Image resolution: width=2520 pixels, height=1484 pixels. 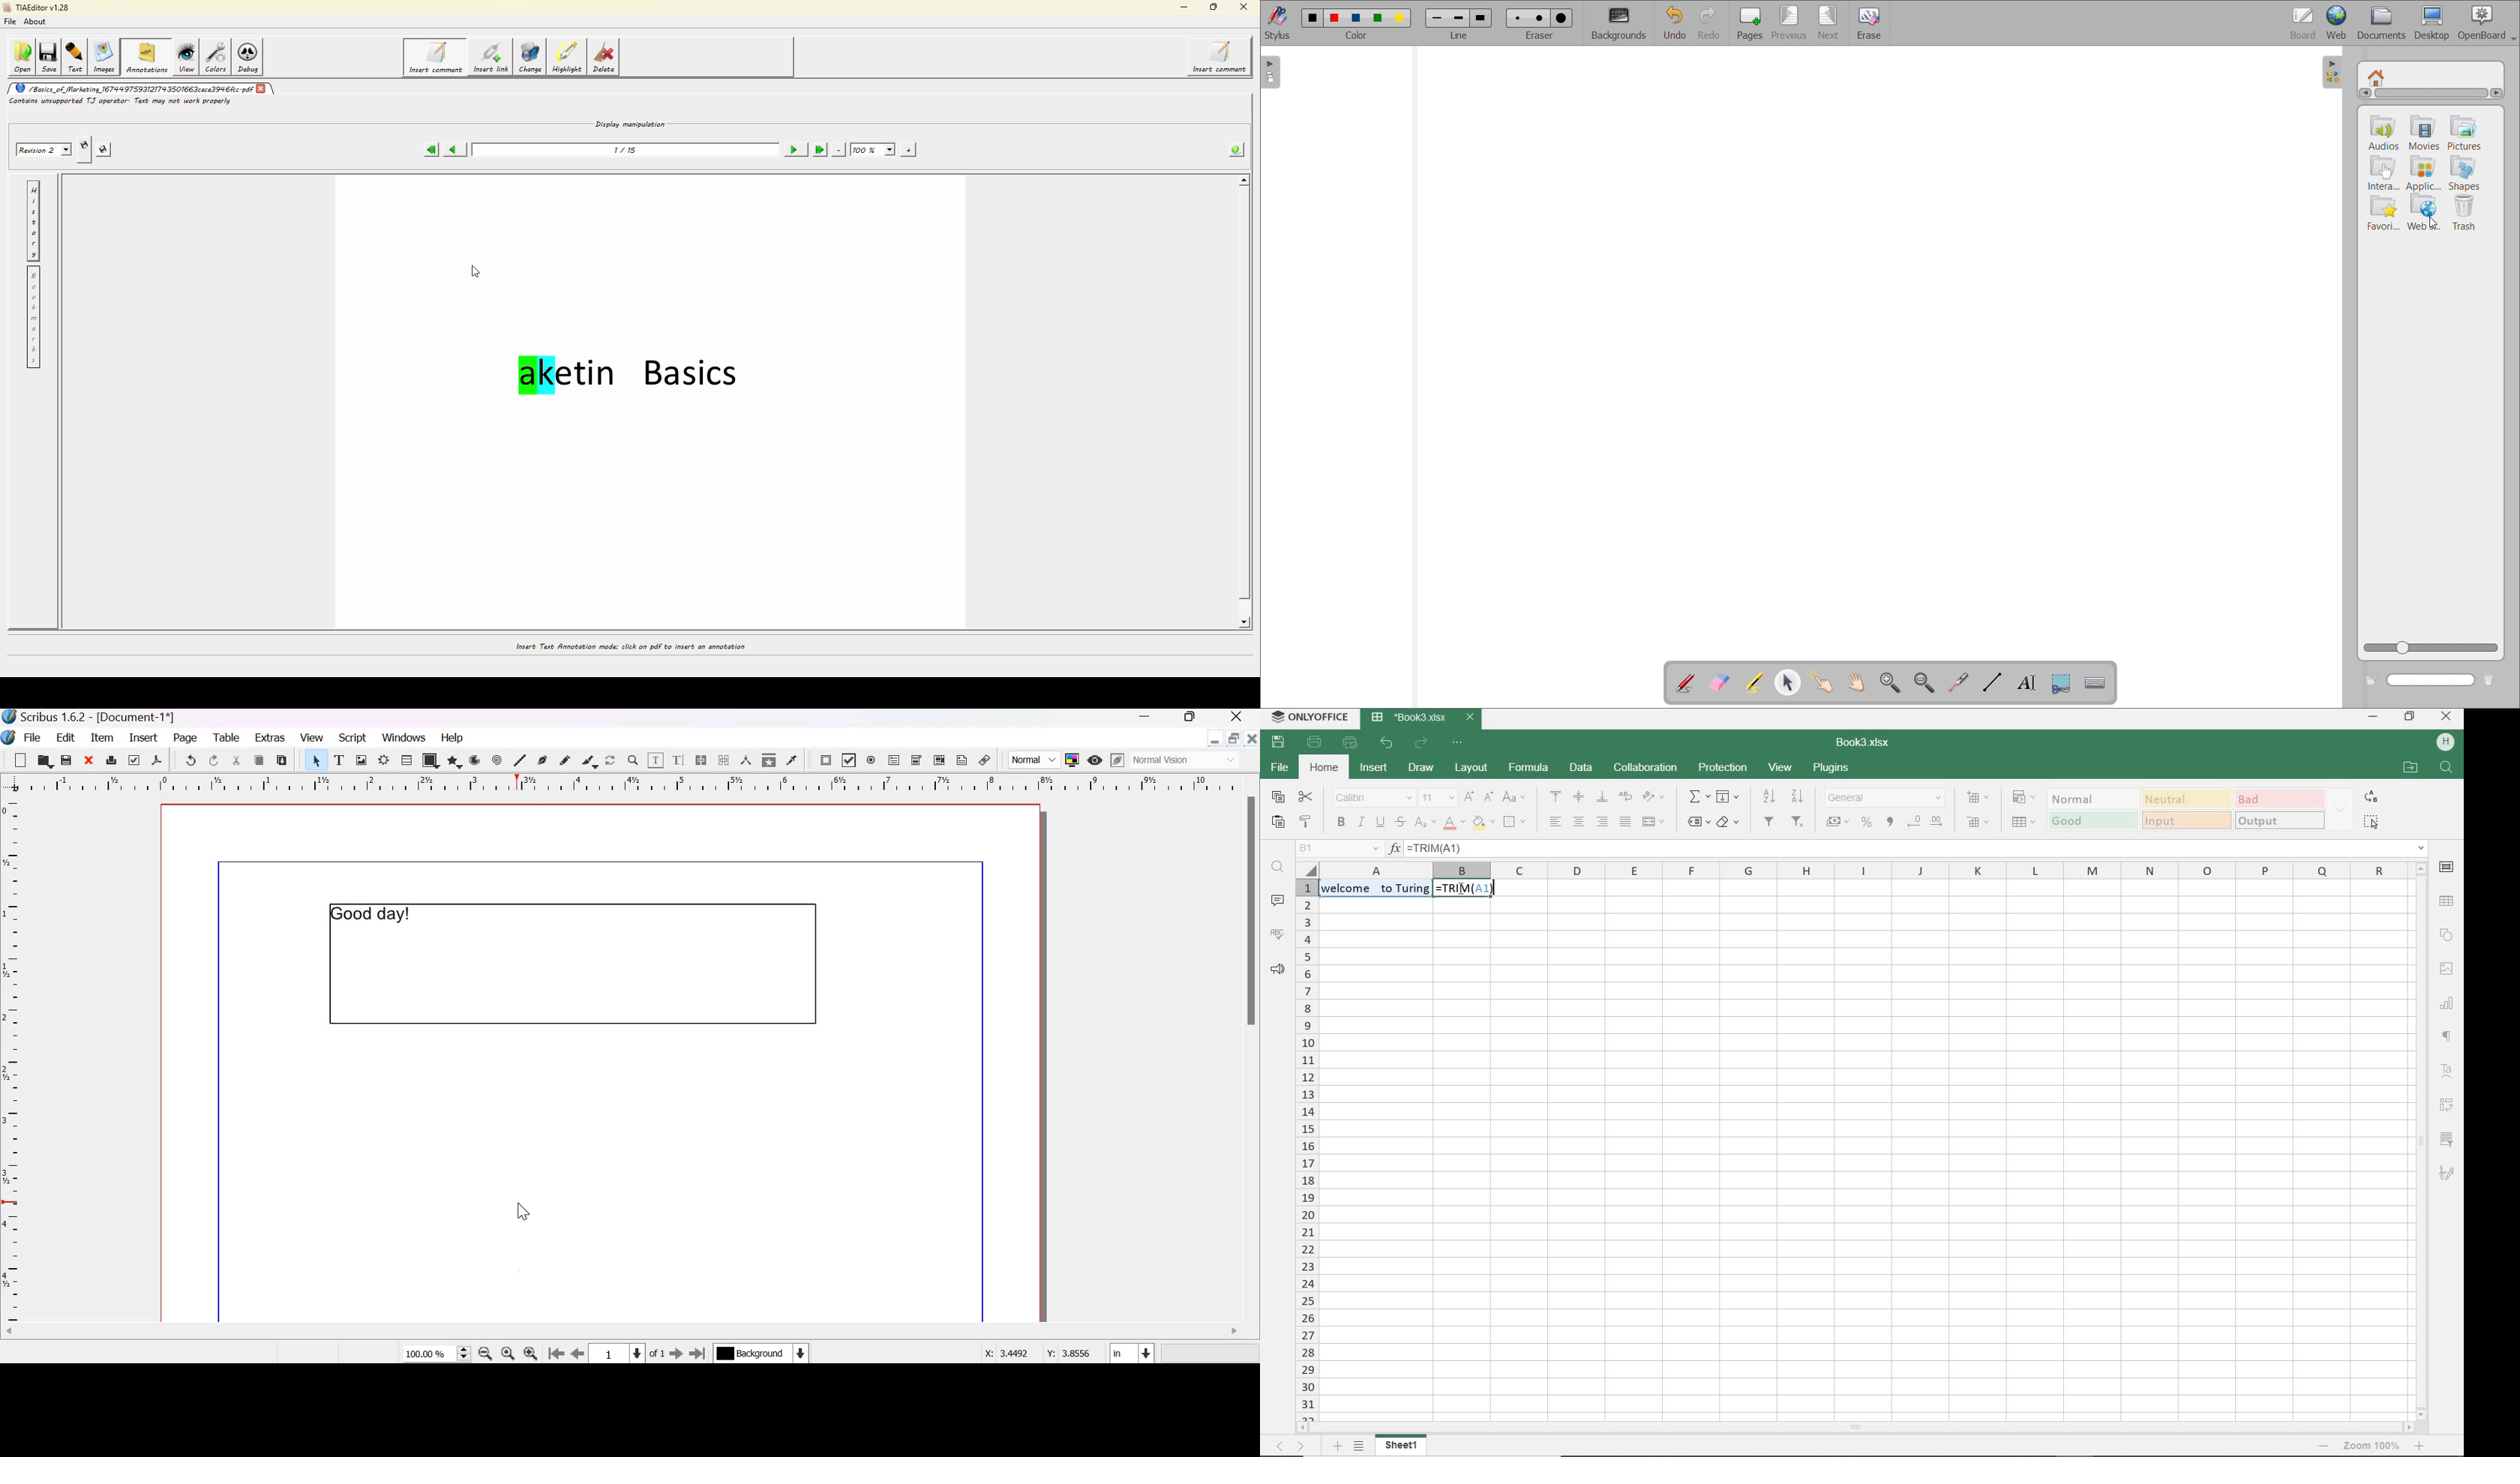 I want to click on annotations, so click(x=147, y=56).